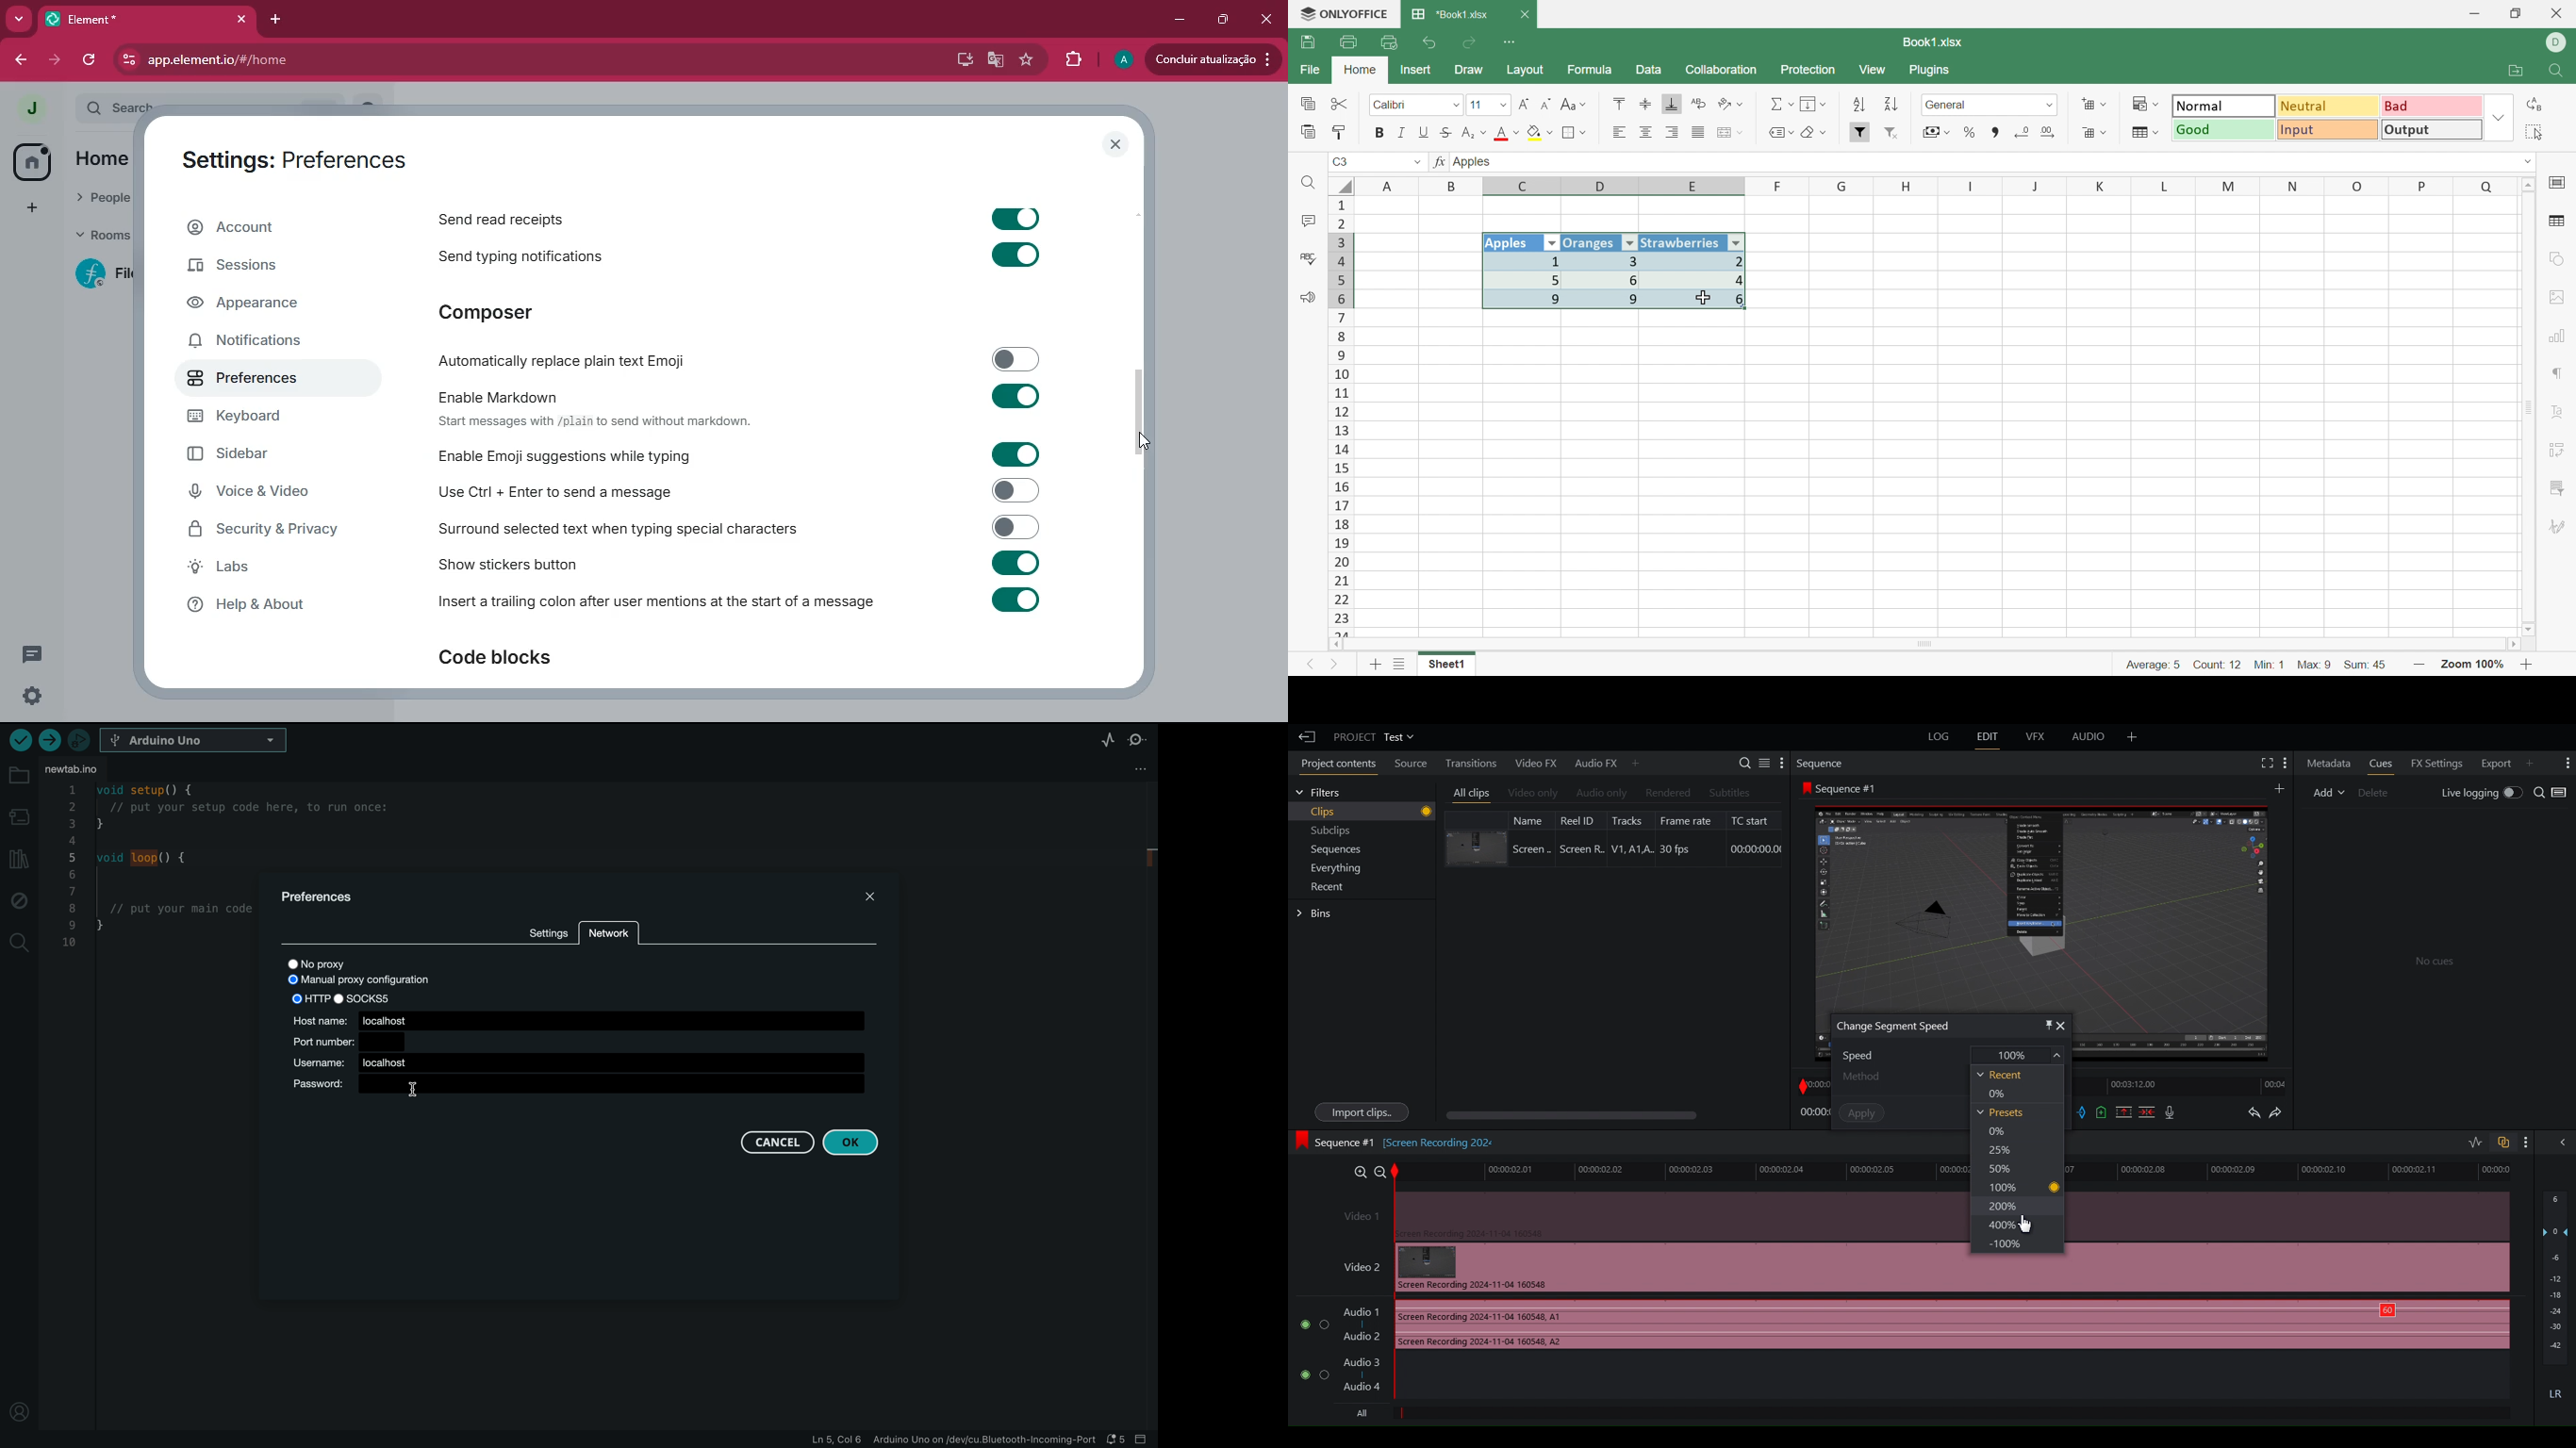 Image resolution: width=2576 pixels, height=1456 pixels. I want to click on 0, so click(1997, 1132).